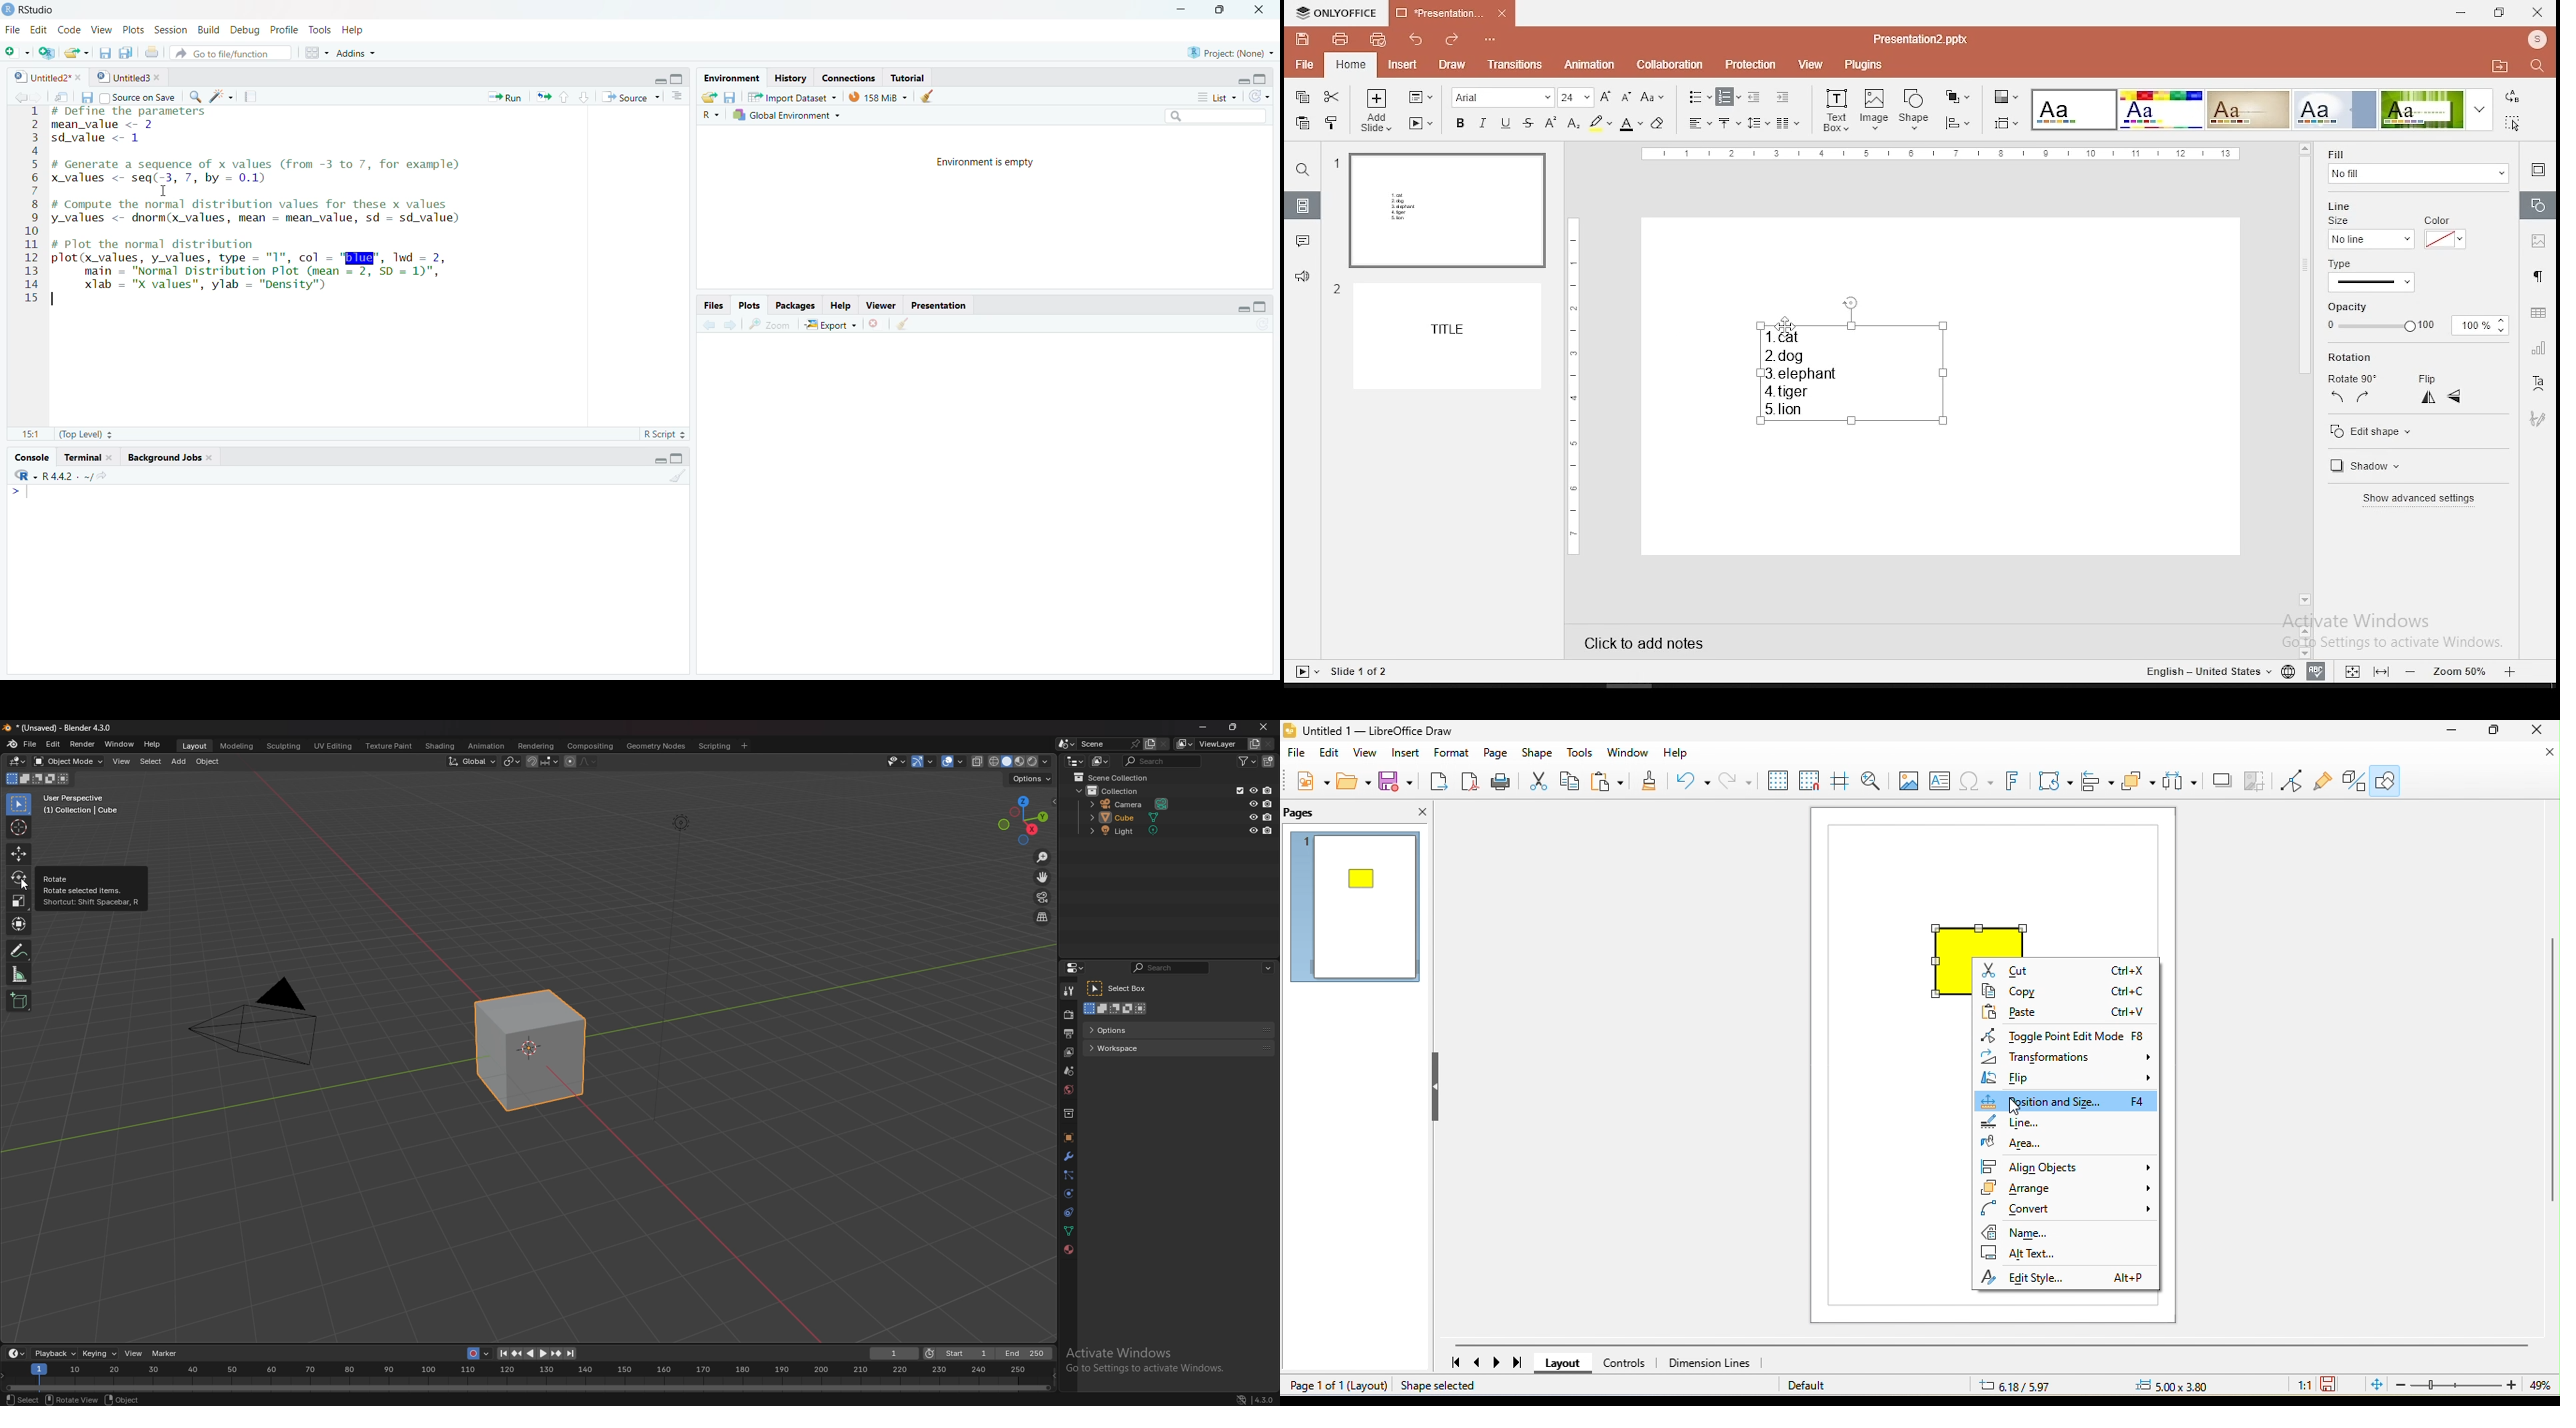 The height and width of the screenshot is (1428, 2576). Describe the element at coordinates (1269, 830) in the screenshot. I see `disable in render` at that location.